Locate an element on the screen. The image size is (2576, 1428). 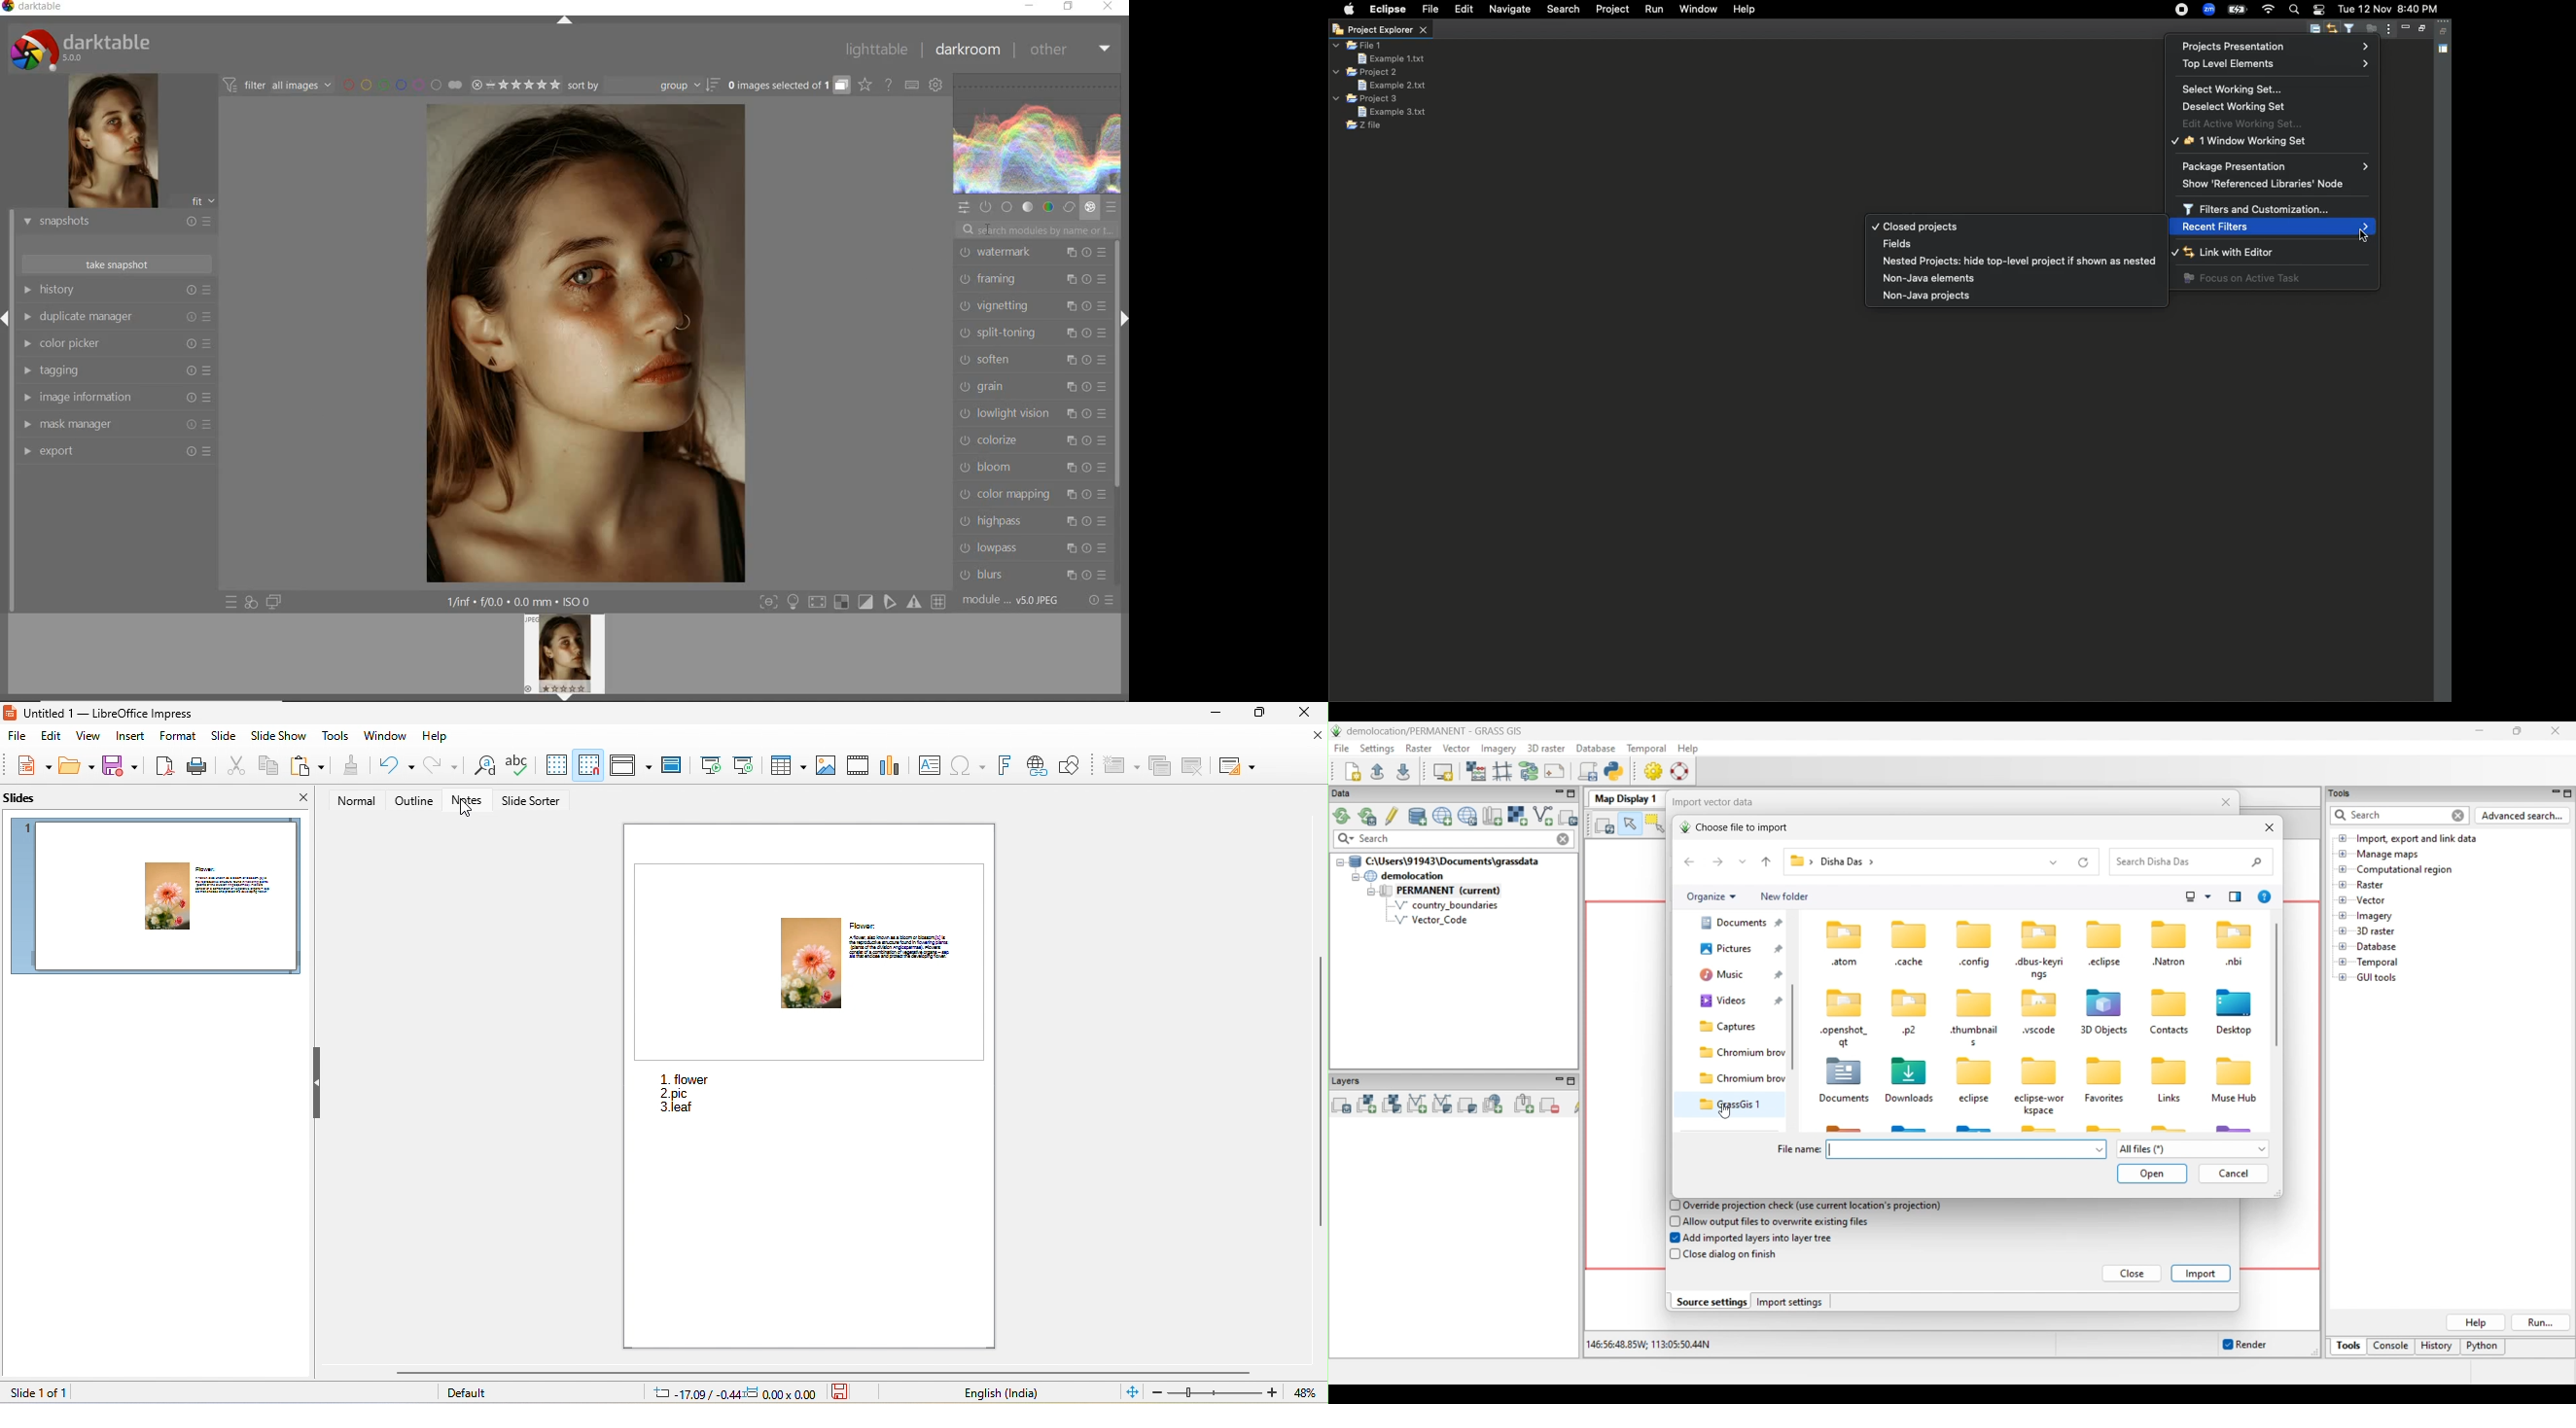
image information is located at coordinates (116, 397).